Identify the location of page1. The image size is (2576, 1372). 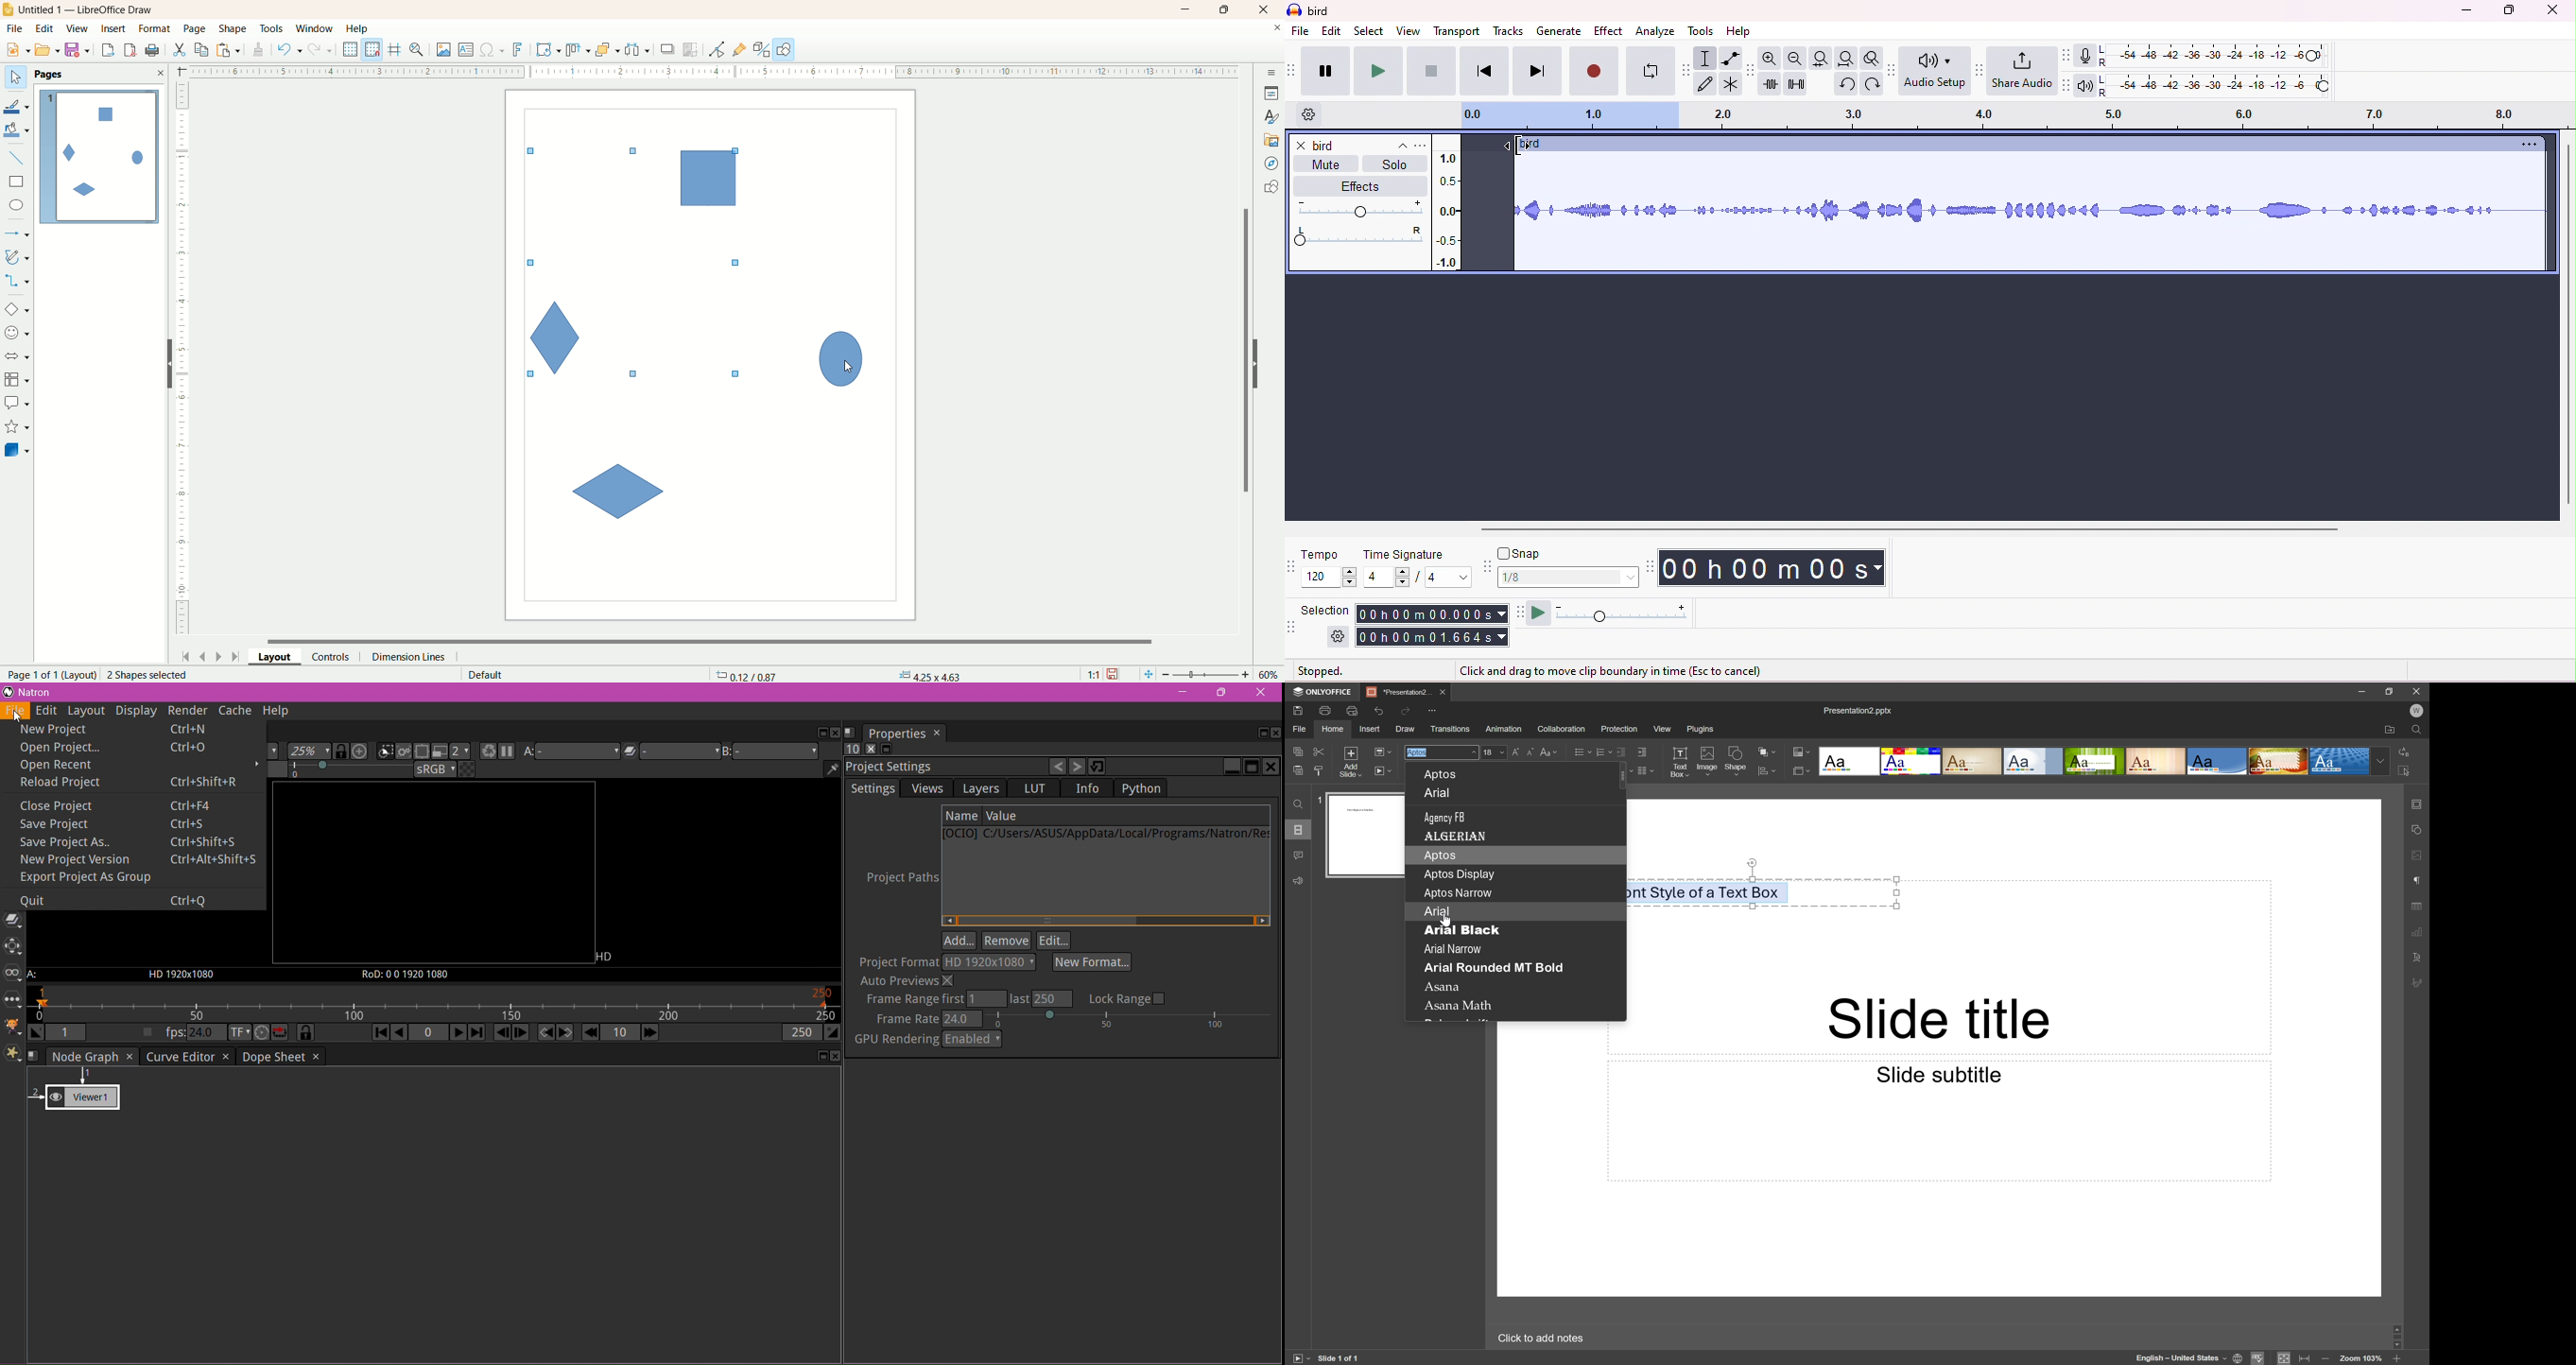
(100, 157).